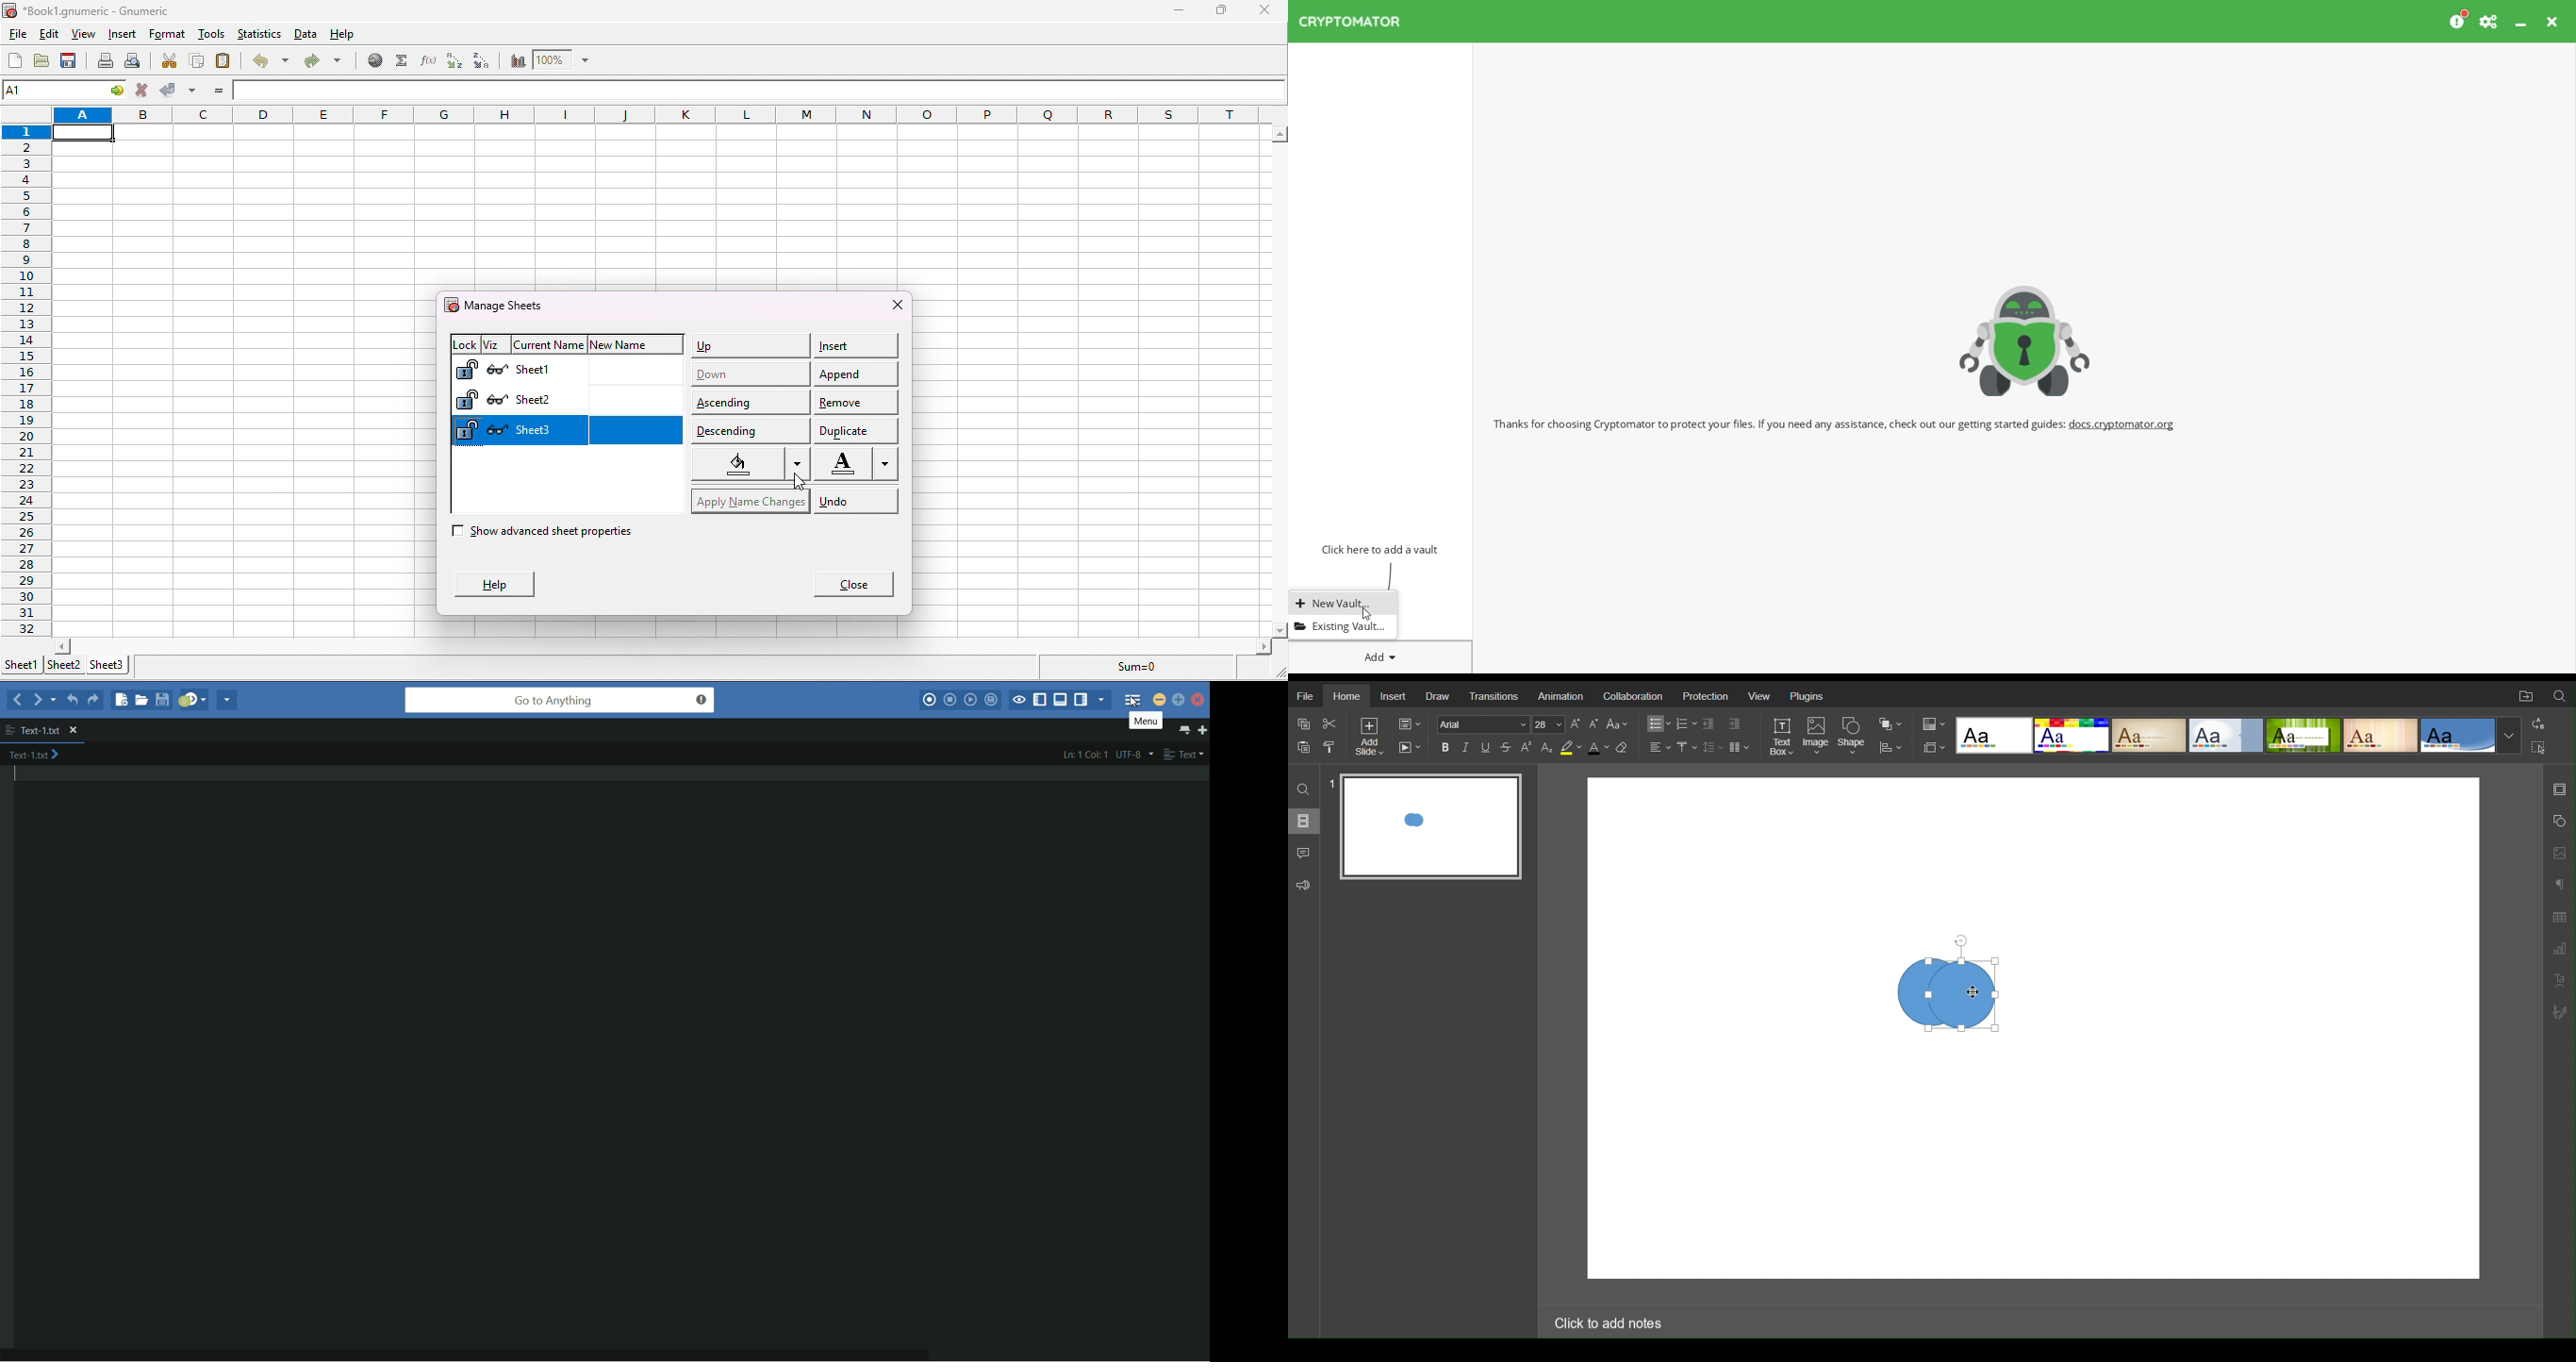  What do you see at coordinates (1339, 626) in the screenshot?
I see `Existing Vault` at bounding box center [1339, 626].